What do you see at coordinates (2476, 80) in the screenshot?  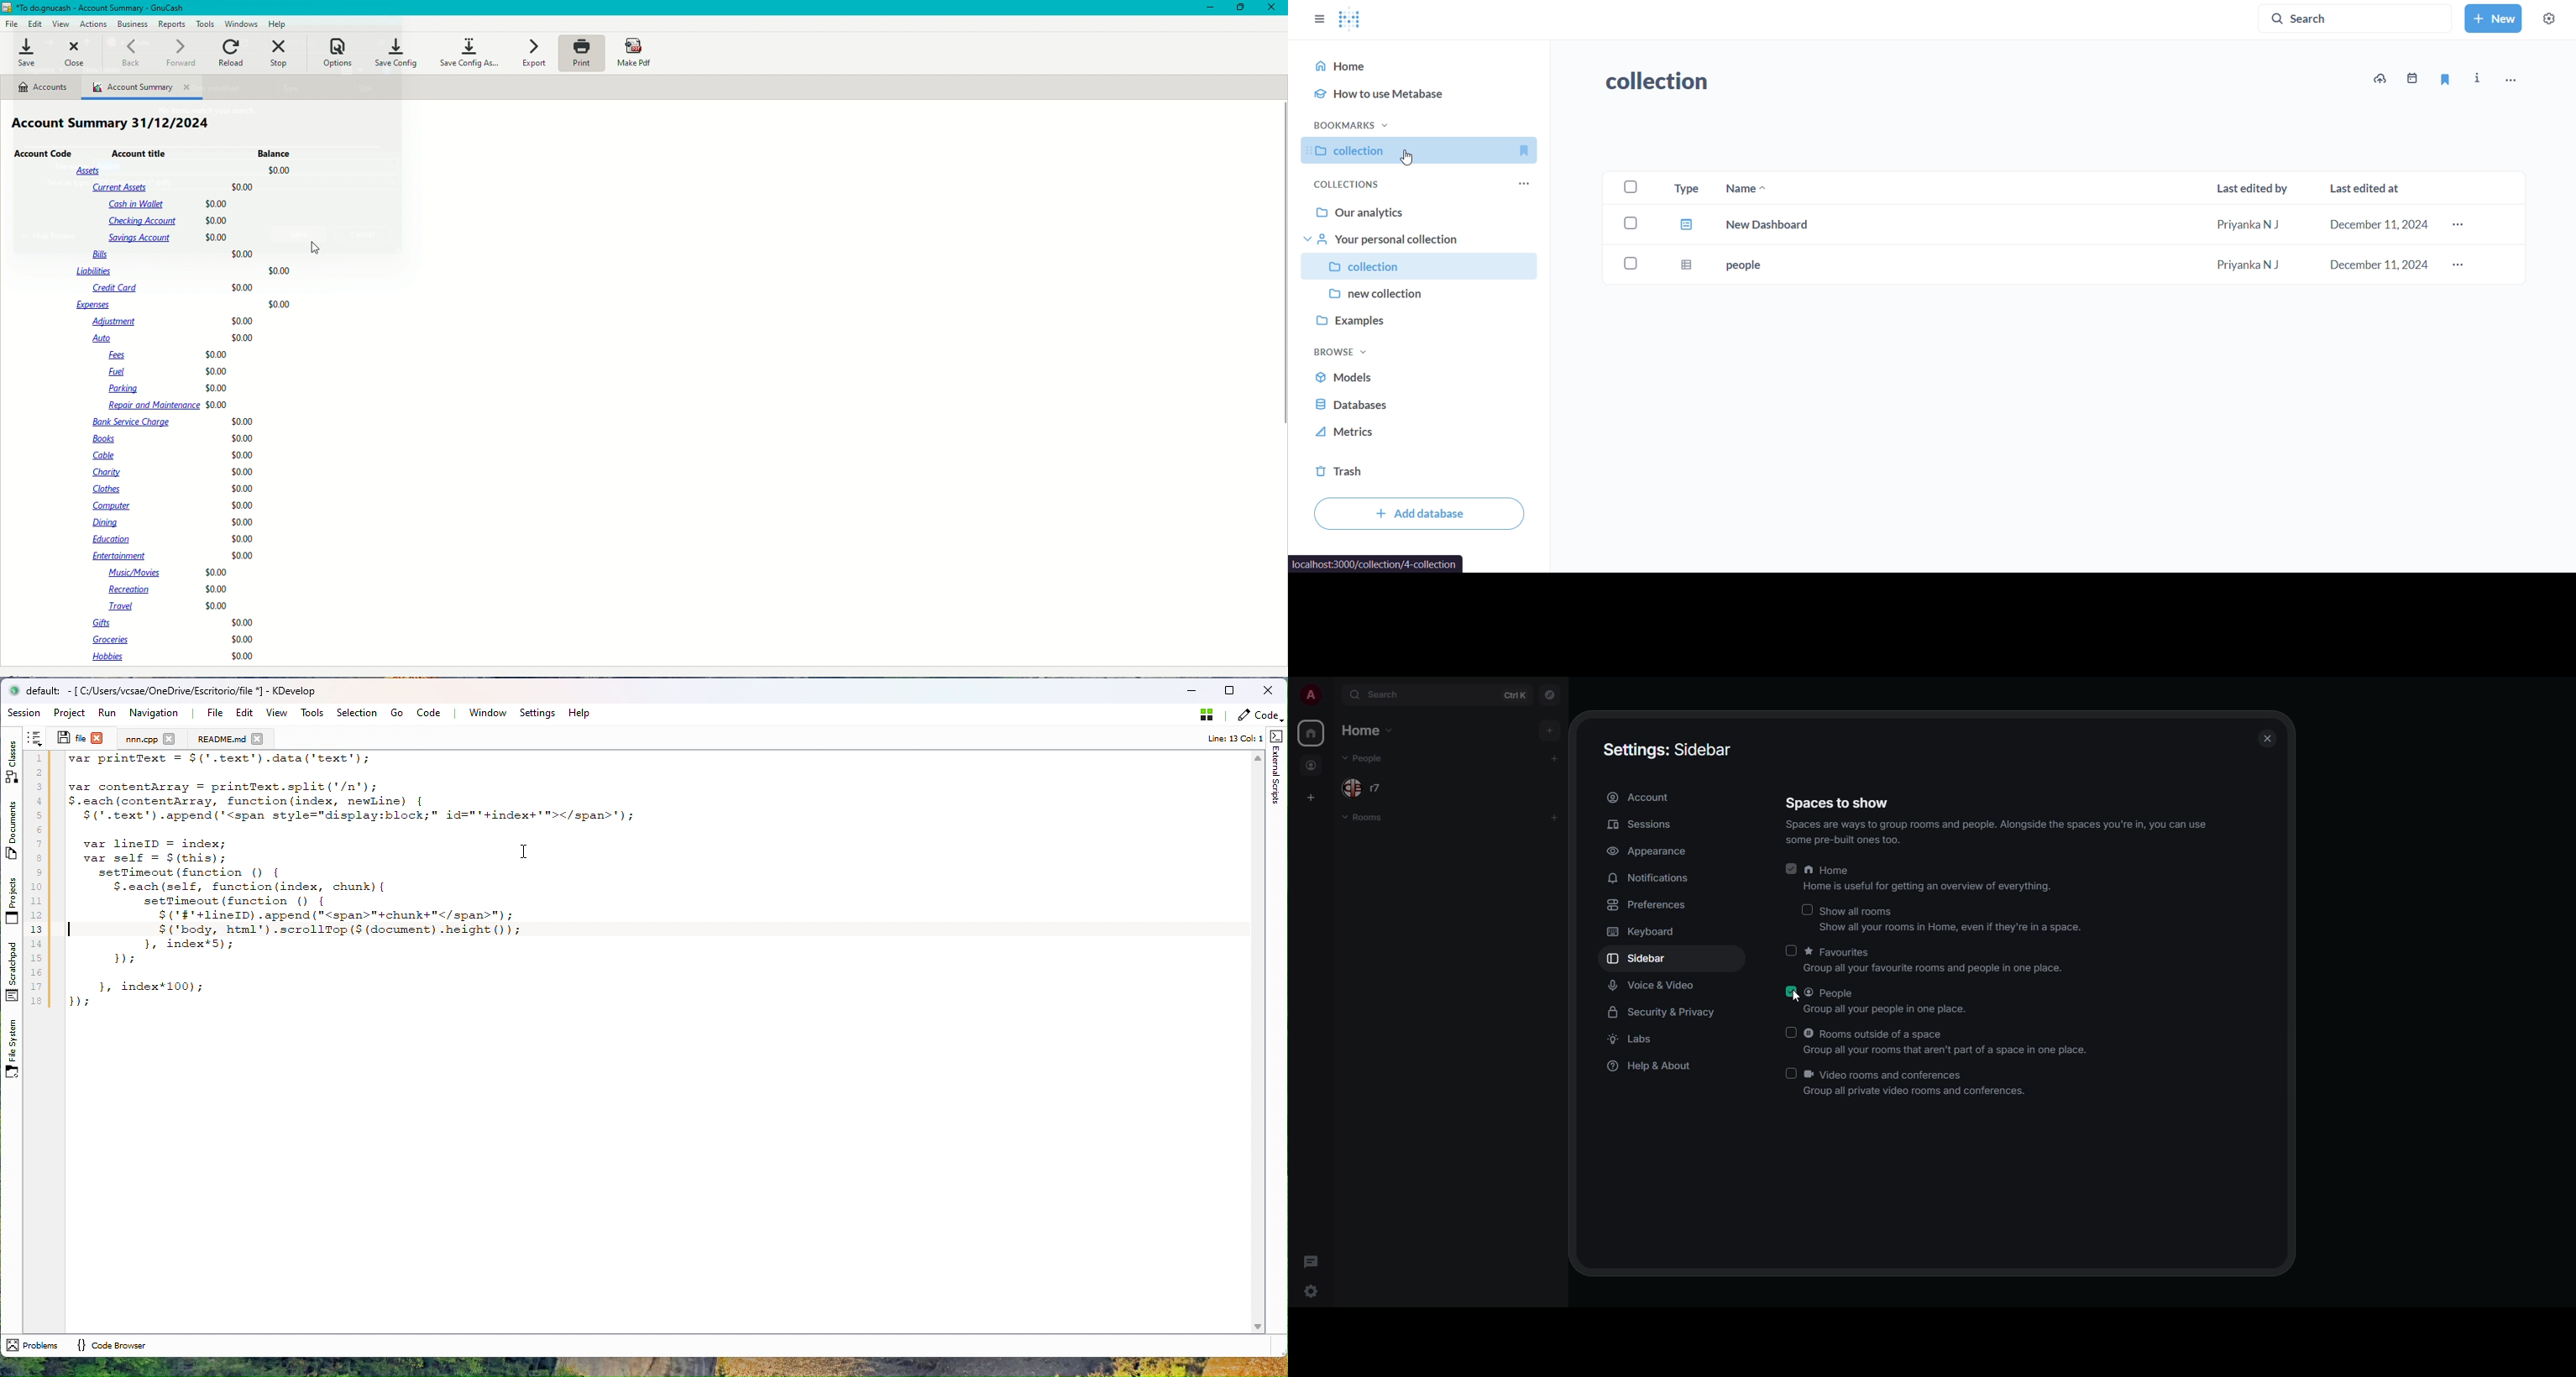 I see `more info` at bounding box center [2476, 80].